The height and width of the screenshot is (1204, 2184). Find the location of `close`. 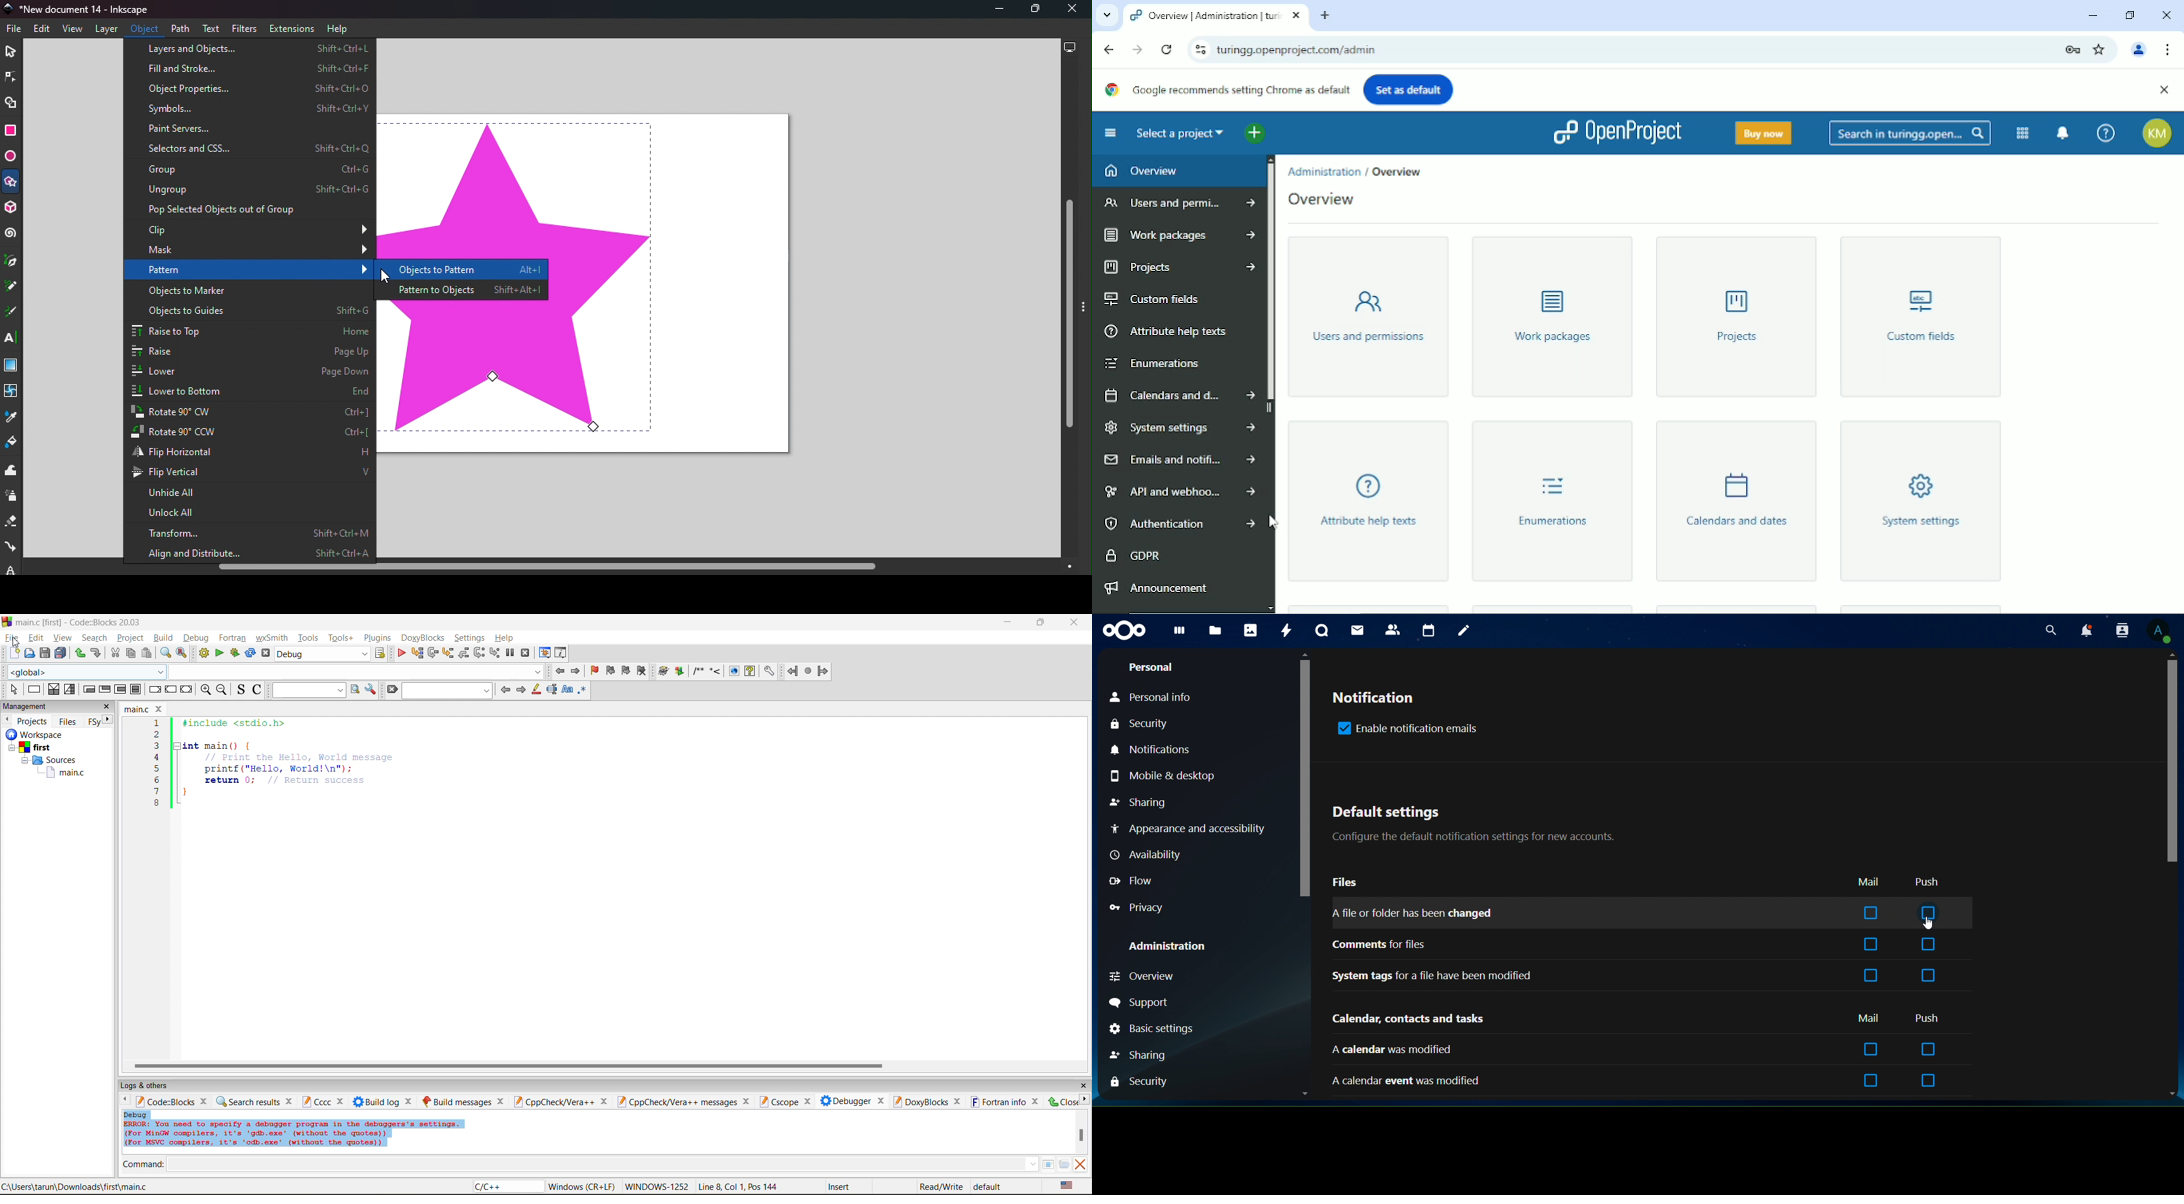

close is located at coordinates (748, 1101).